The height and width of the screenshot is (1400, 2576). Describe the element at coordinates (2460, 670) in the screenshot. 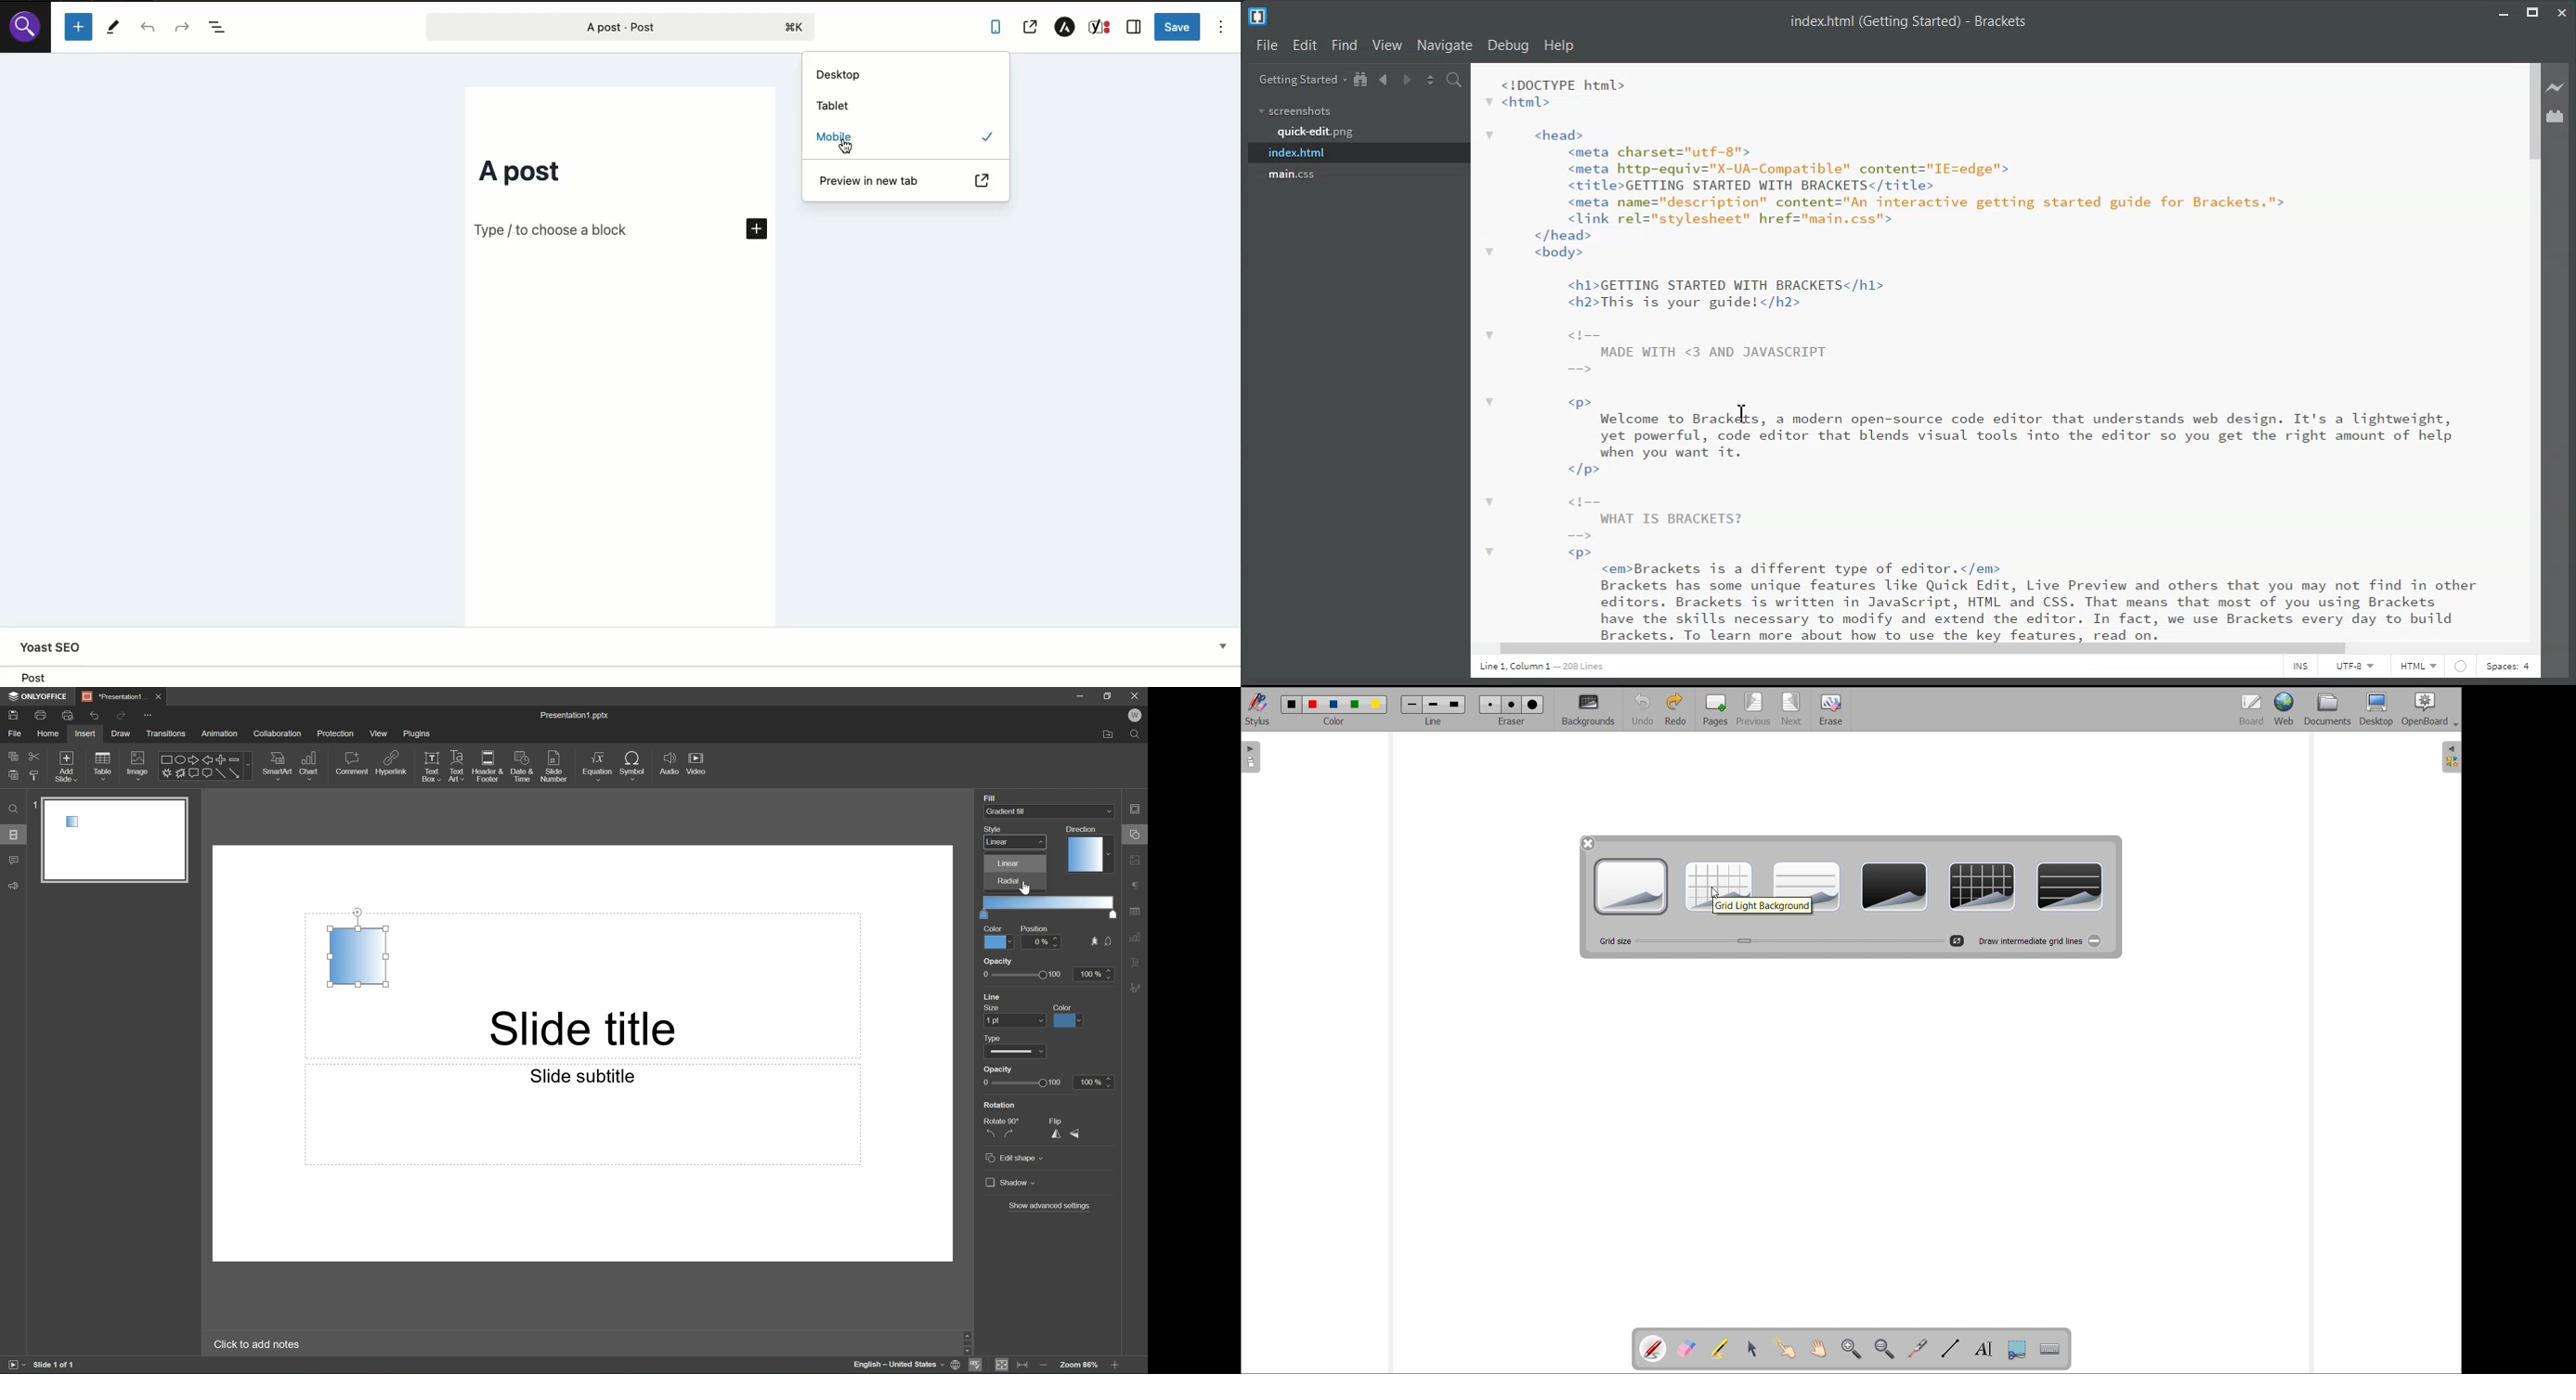

I see `web` at that location.